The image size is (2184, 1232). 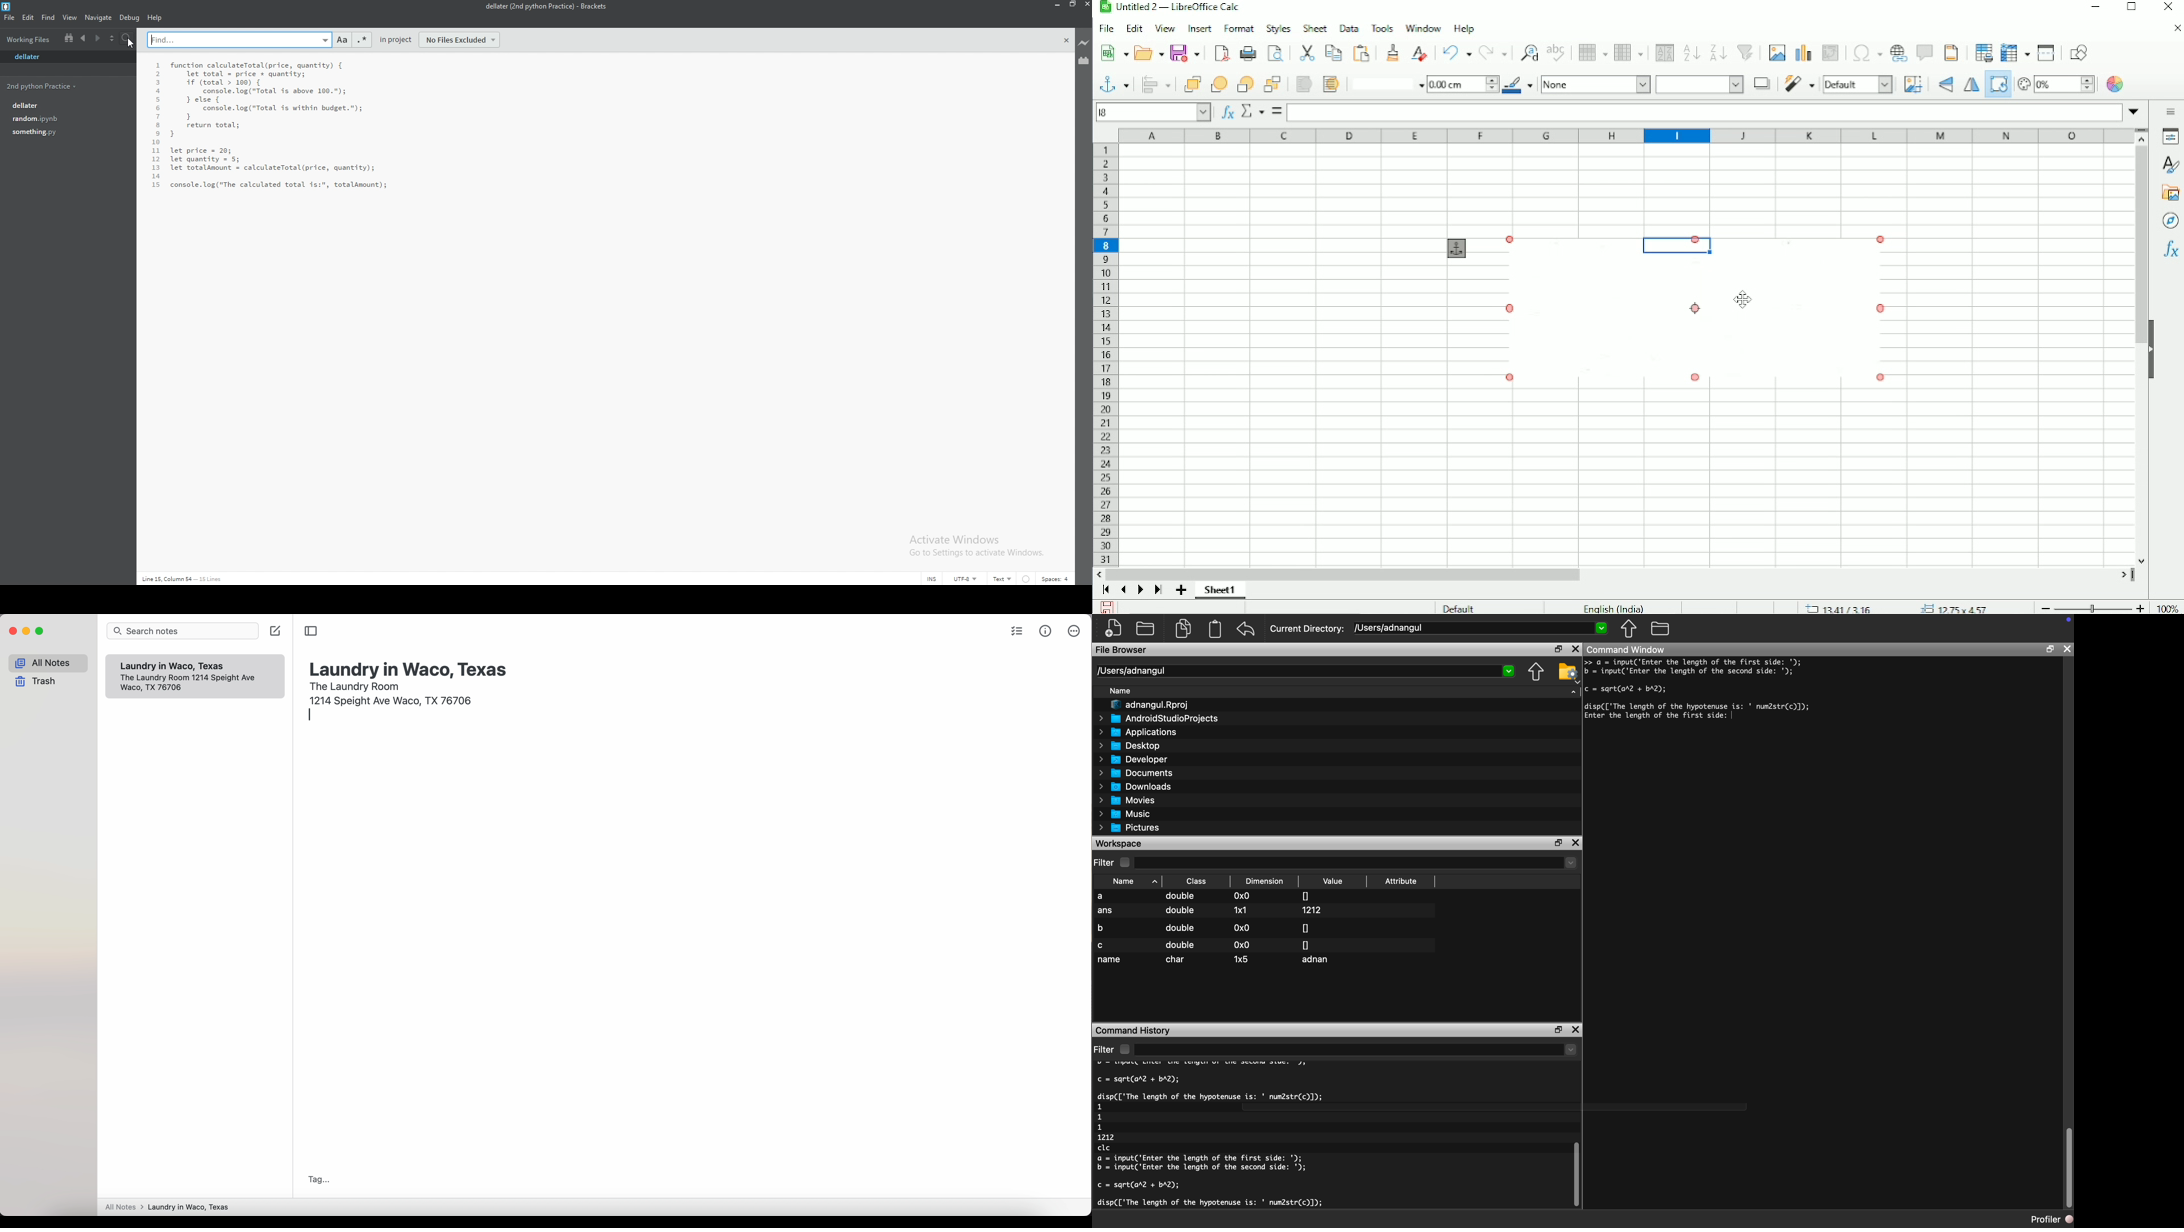 What do you see at coordinates (1139, 786) in the screenshot?
I see ` Downloads` at bounding box center [1139, 786].